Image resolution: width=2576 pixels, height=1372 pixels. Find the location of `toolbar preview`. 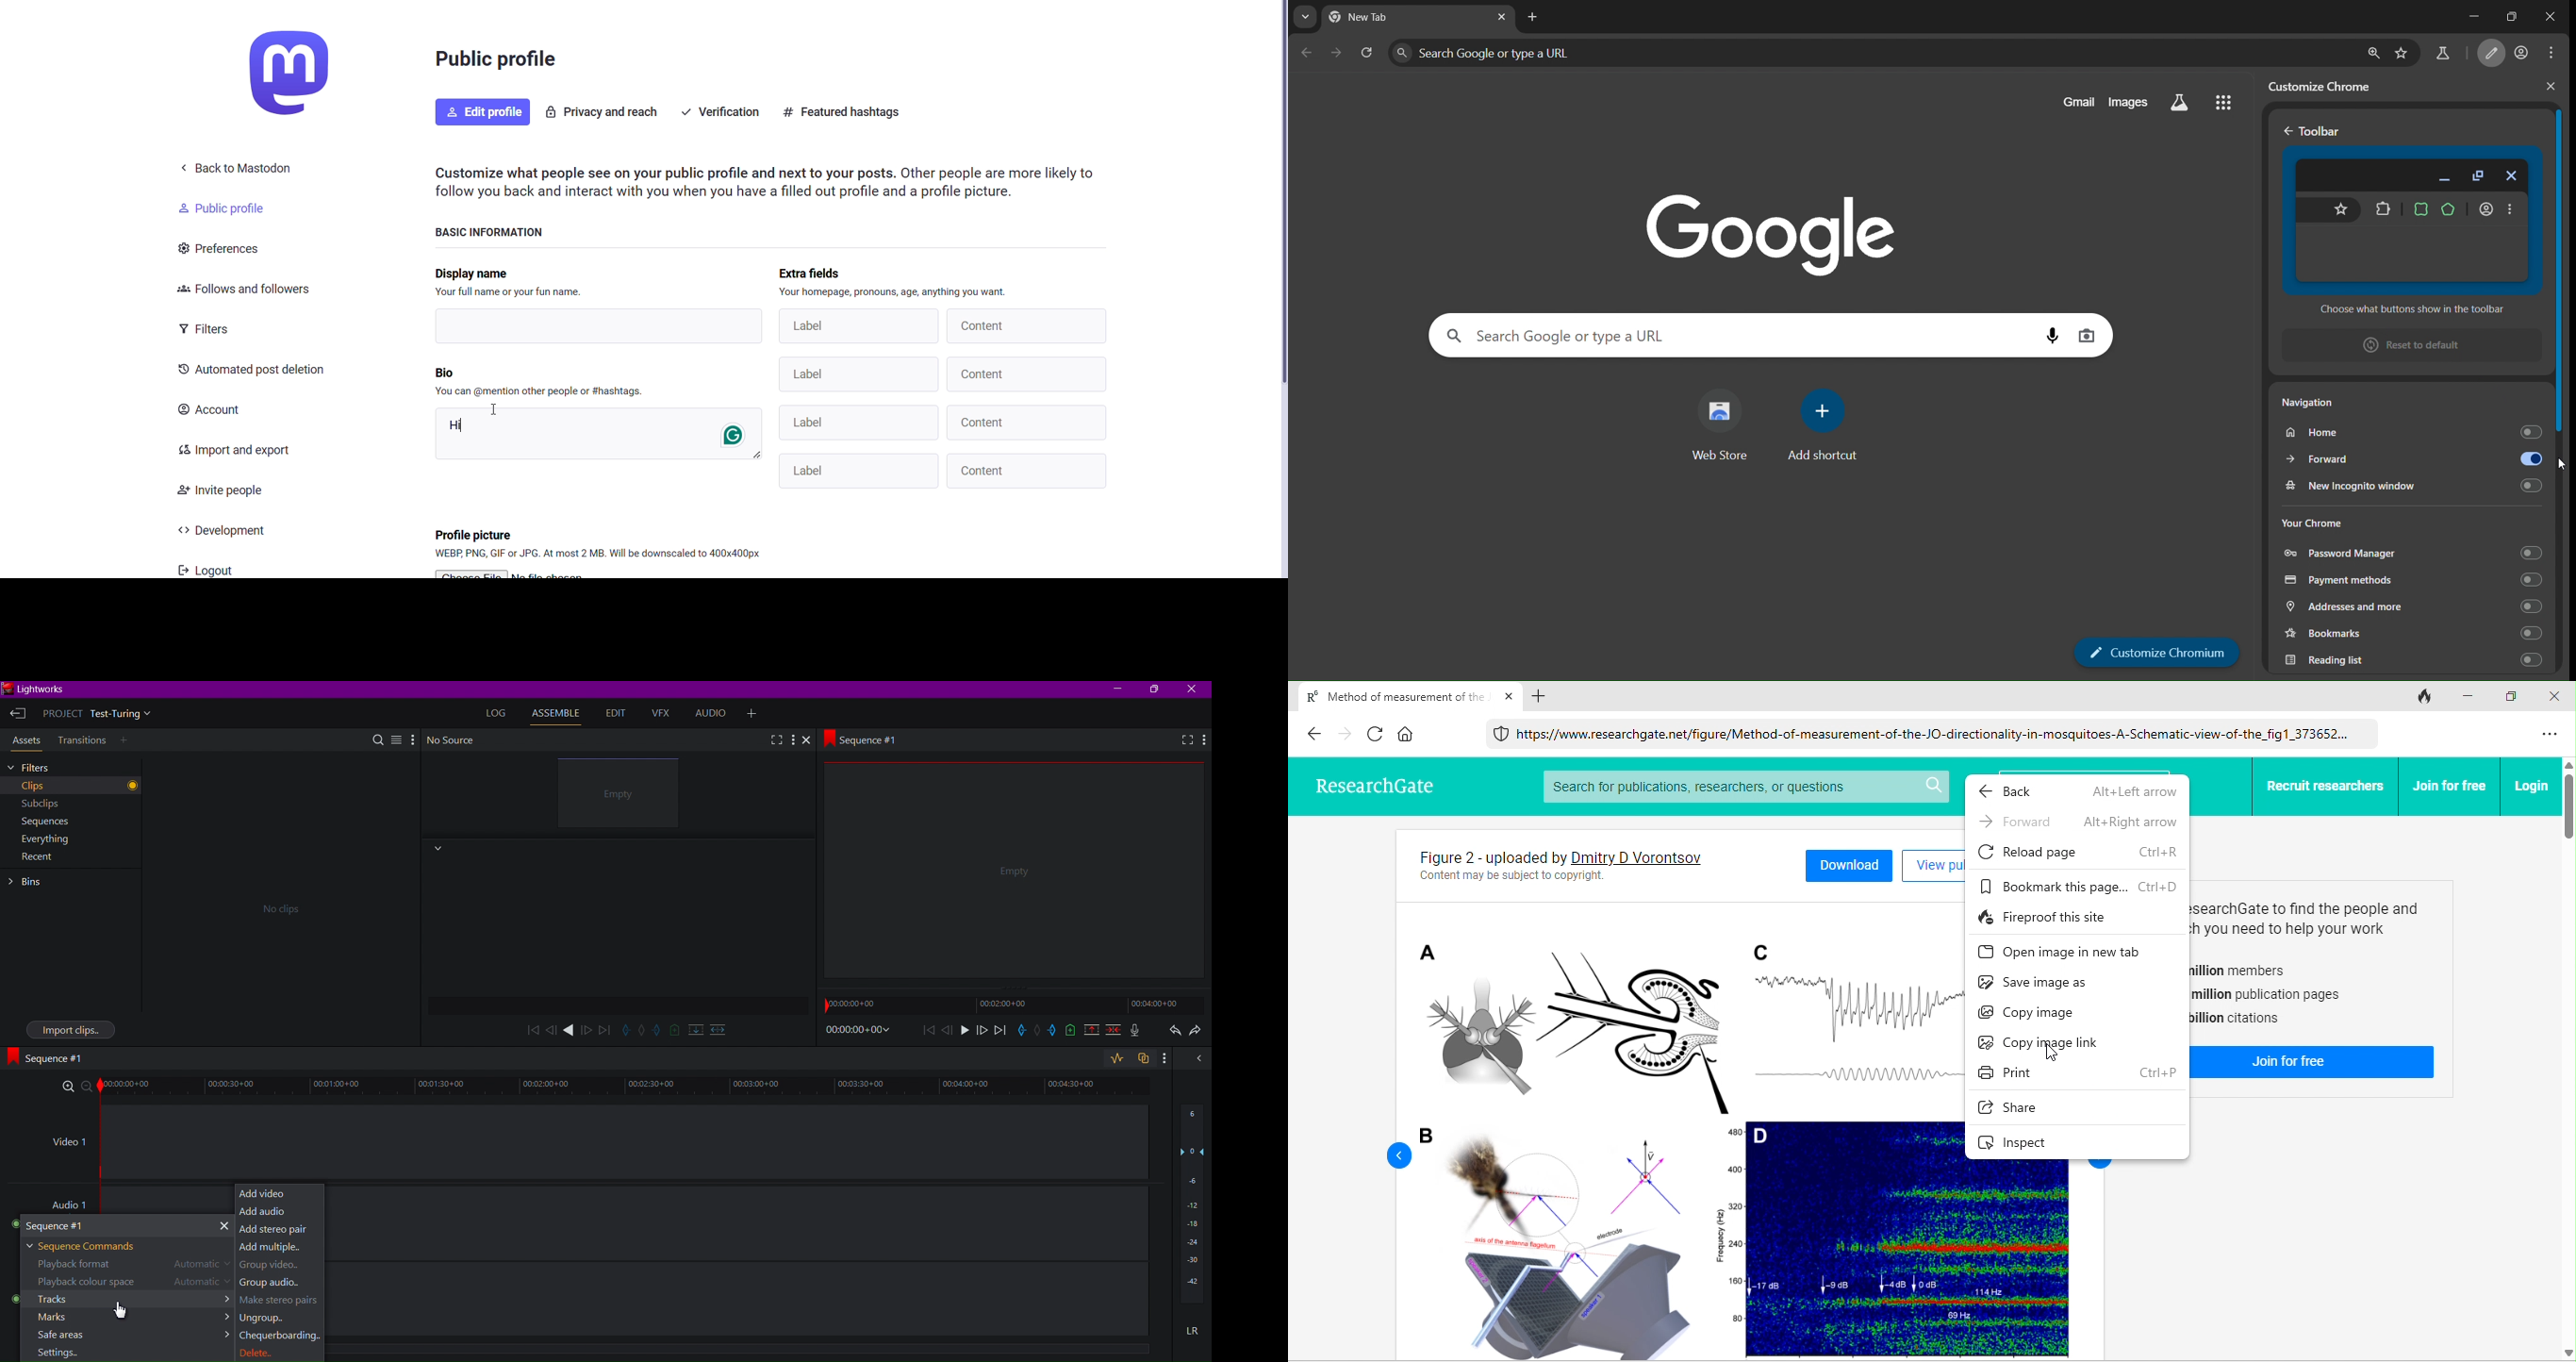

toolbar preview is located at coordinates (2413, 229).